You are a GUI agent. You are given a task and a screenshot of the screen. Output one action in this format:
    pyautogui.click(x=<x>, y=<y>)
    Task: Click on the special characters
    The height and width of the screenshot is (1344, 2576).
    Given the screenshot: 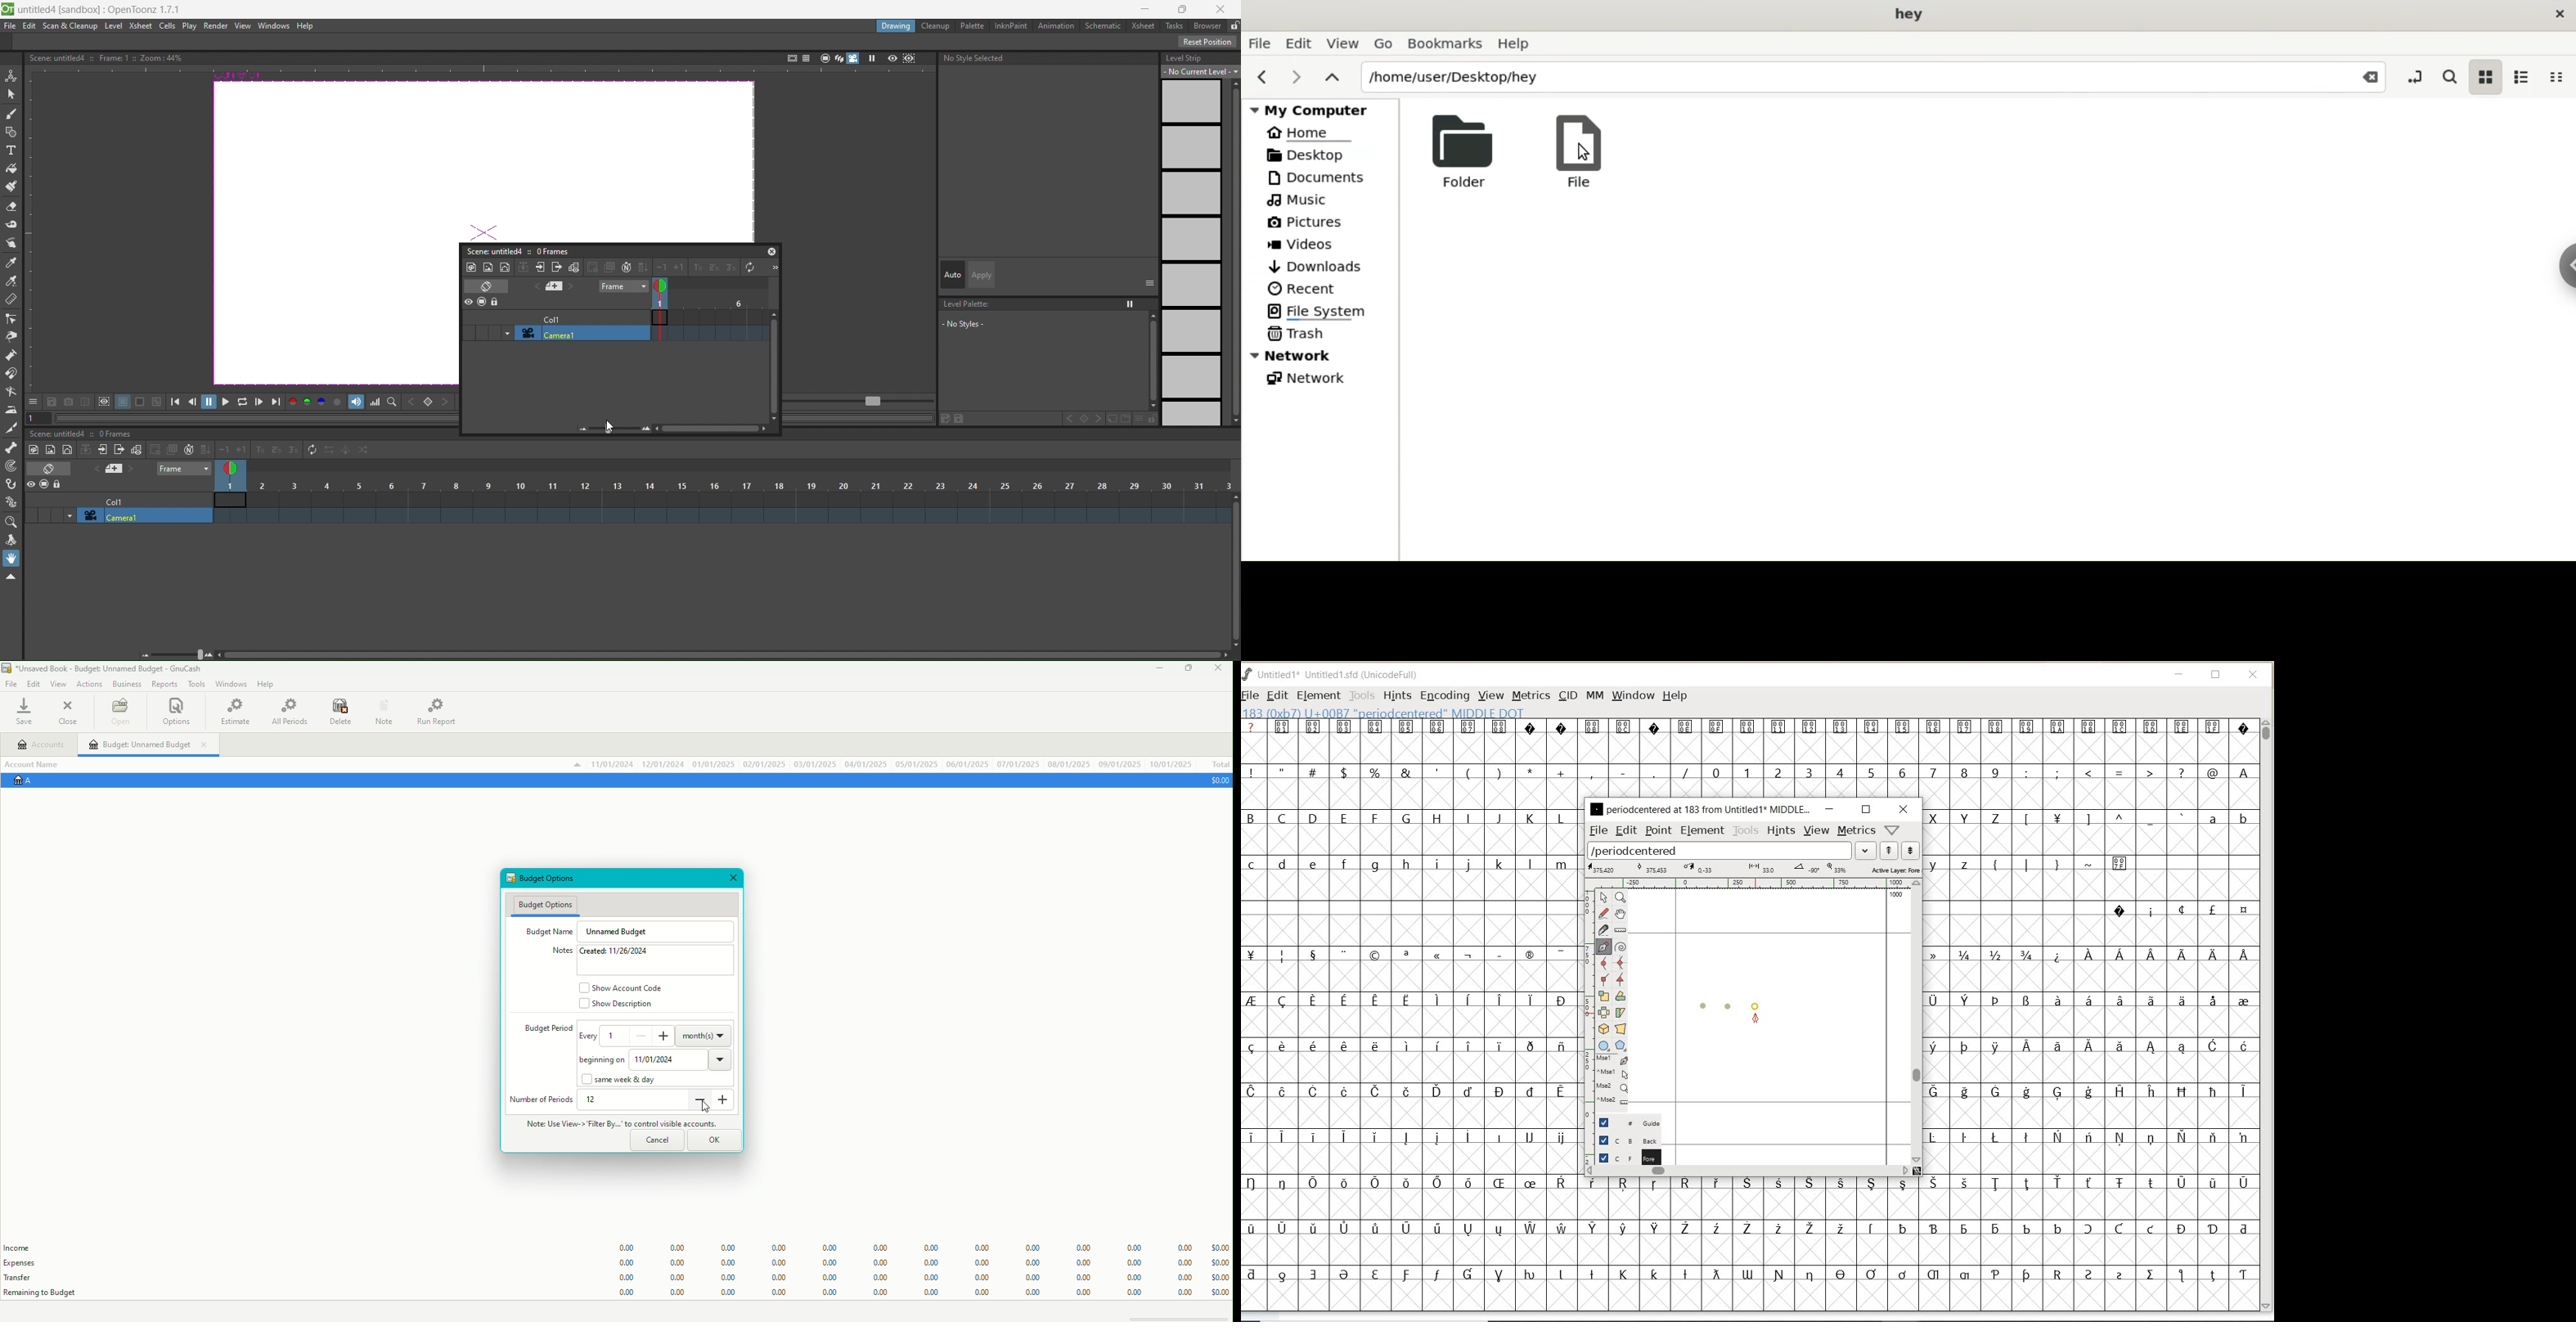 What is the action you would take?
    pyautogui.click(x=2180, y=910)
    